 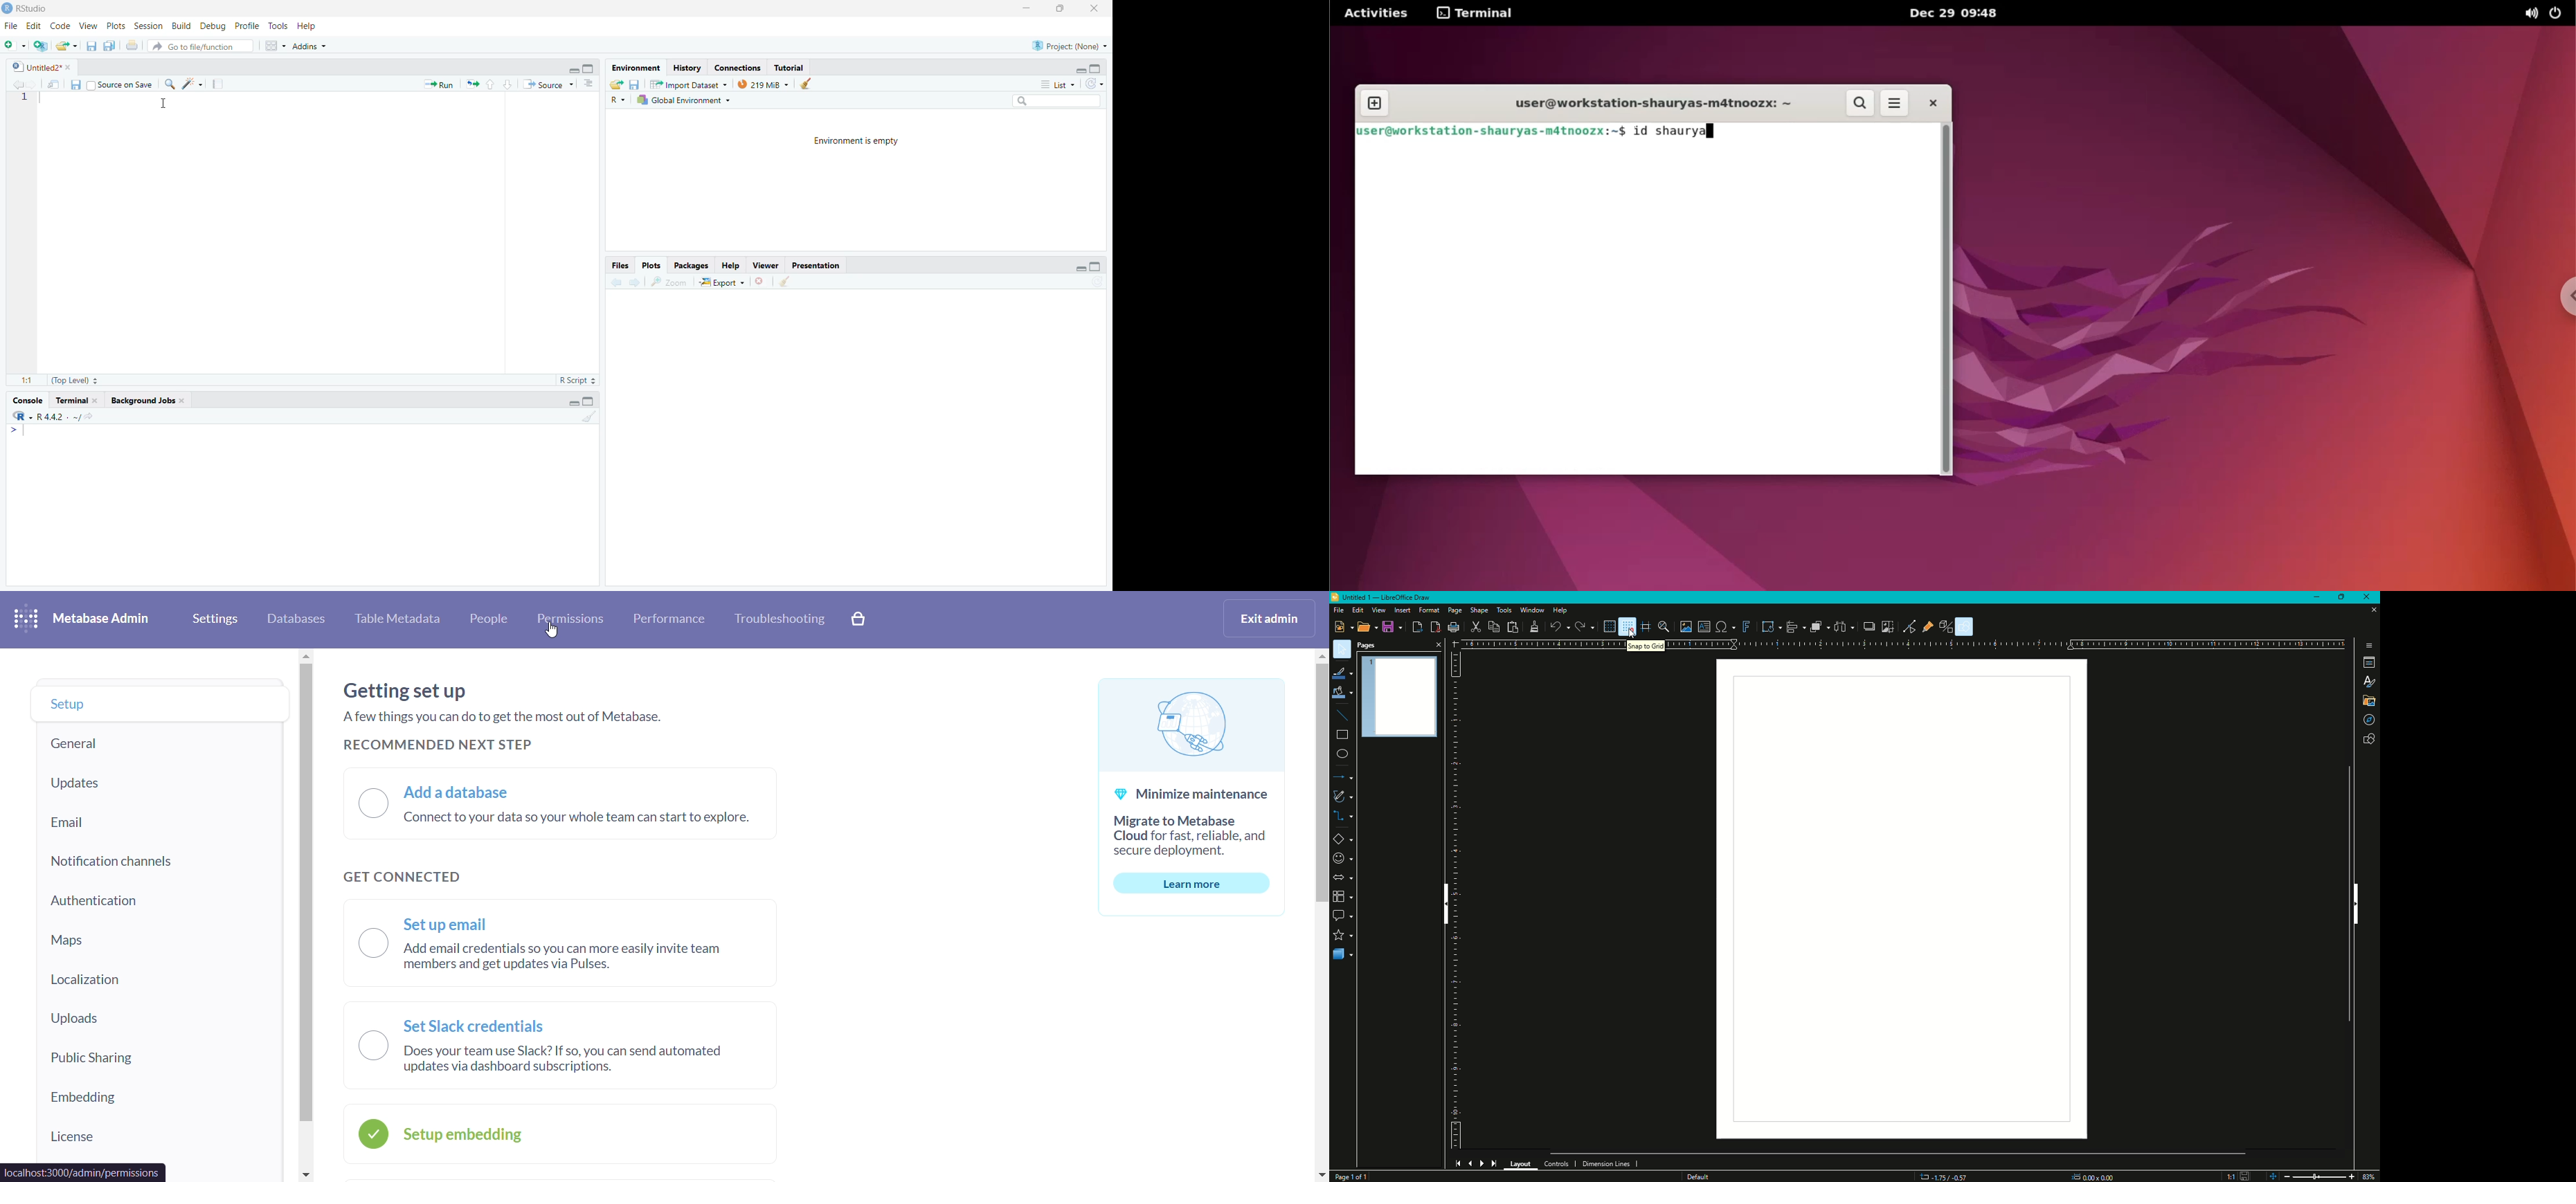 I want to click on Helplines, so click(x=1646, y=627).